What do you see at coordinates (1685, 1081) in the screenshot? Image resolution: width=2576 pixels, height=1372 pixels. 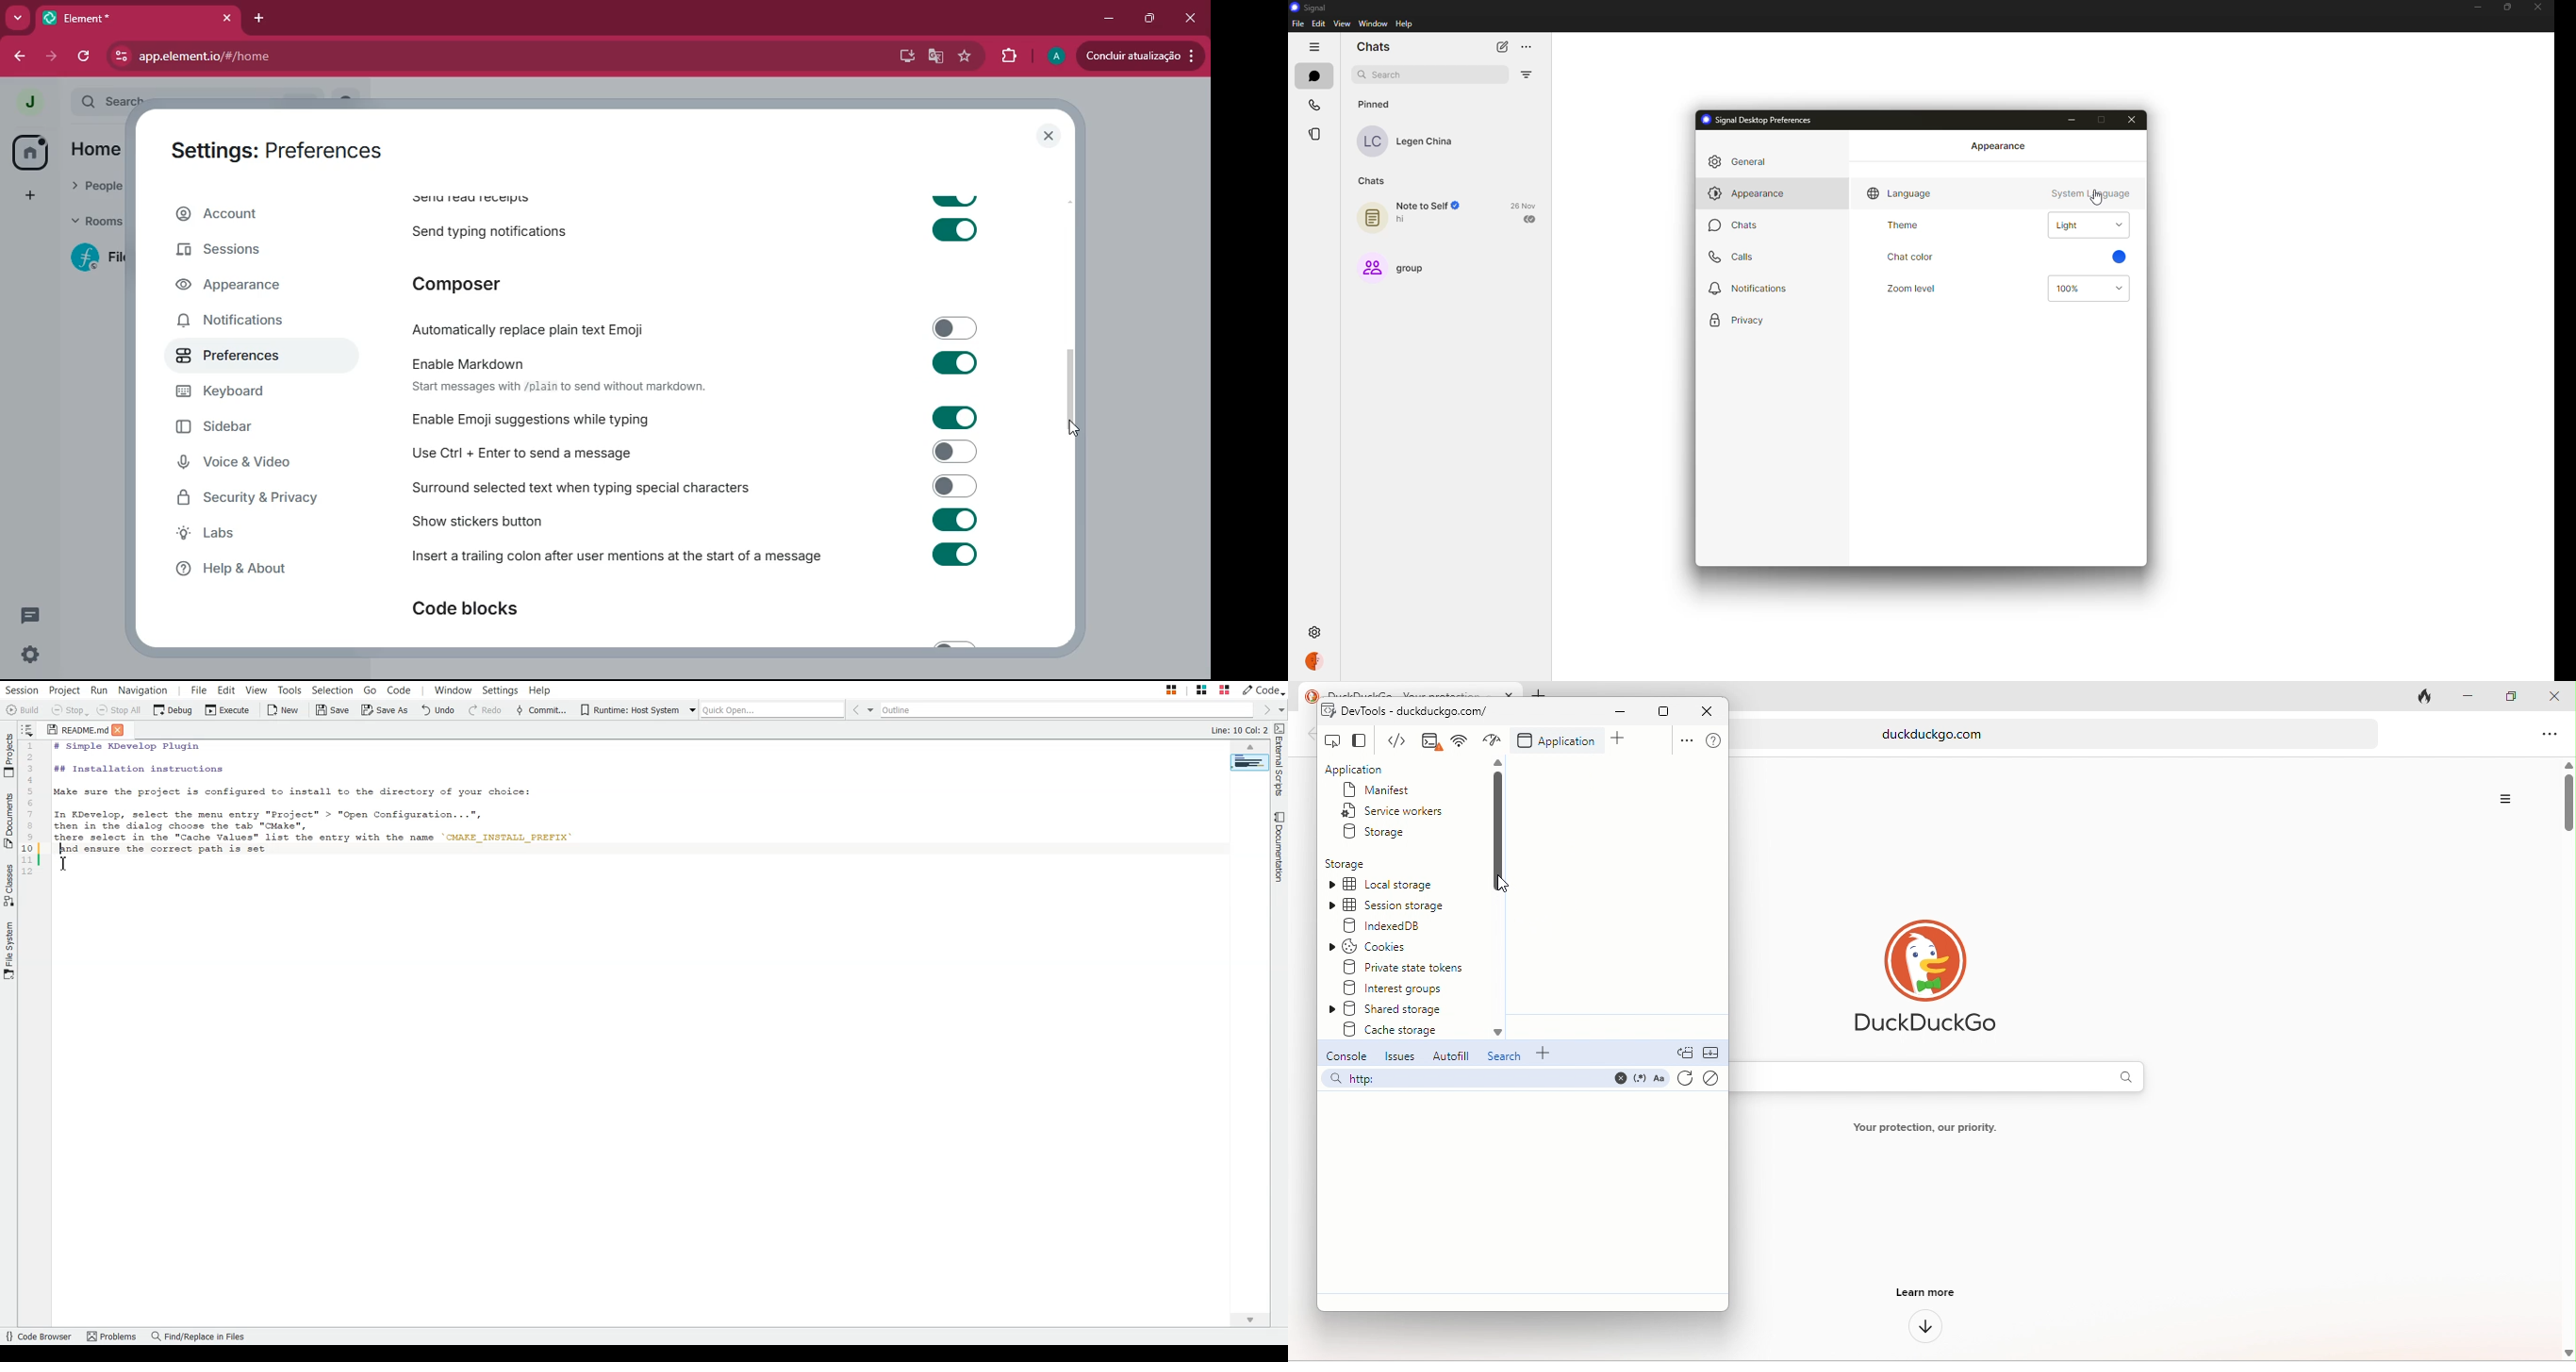 I see `refresh` at bounding box center [1685, 1081].